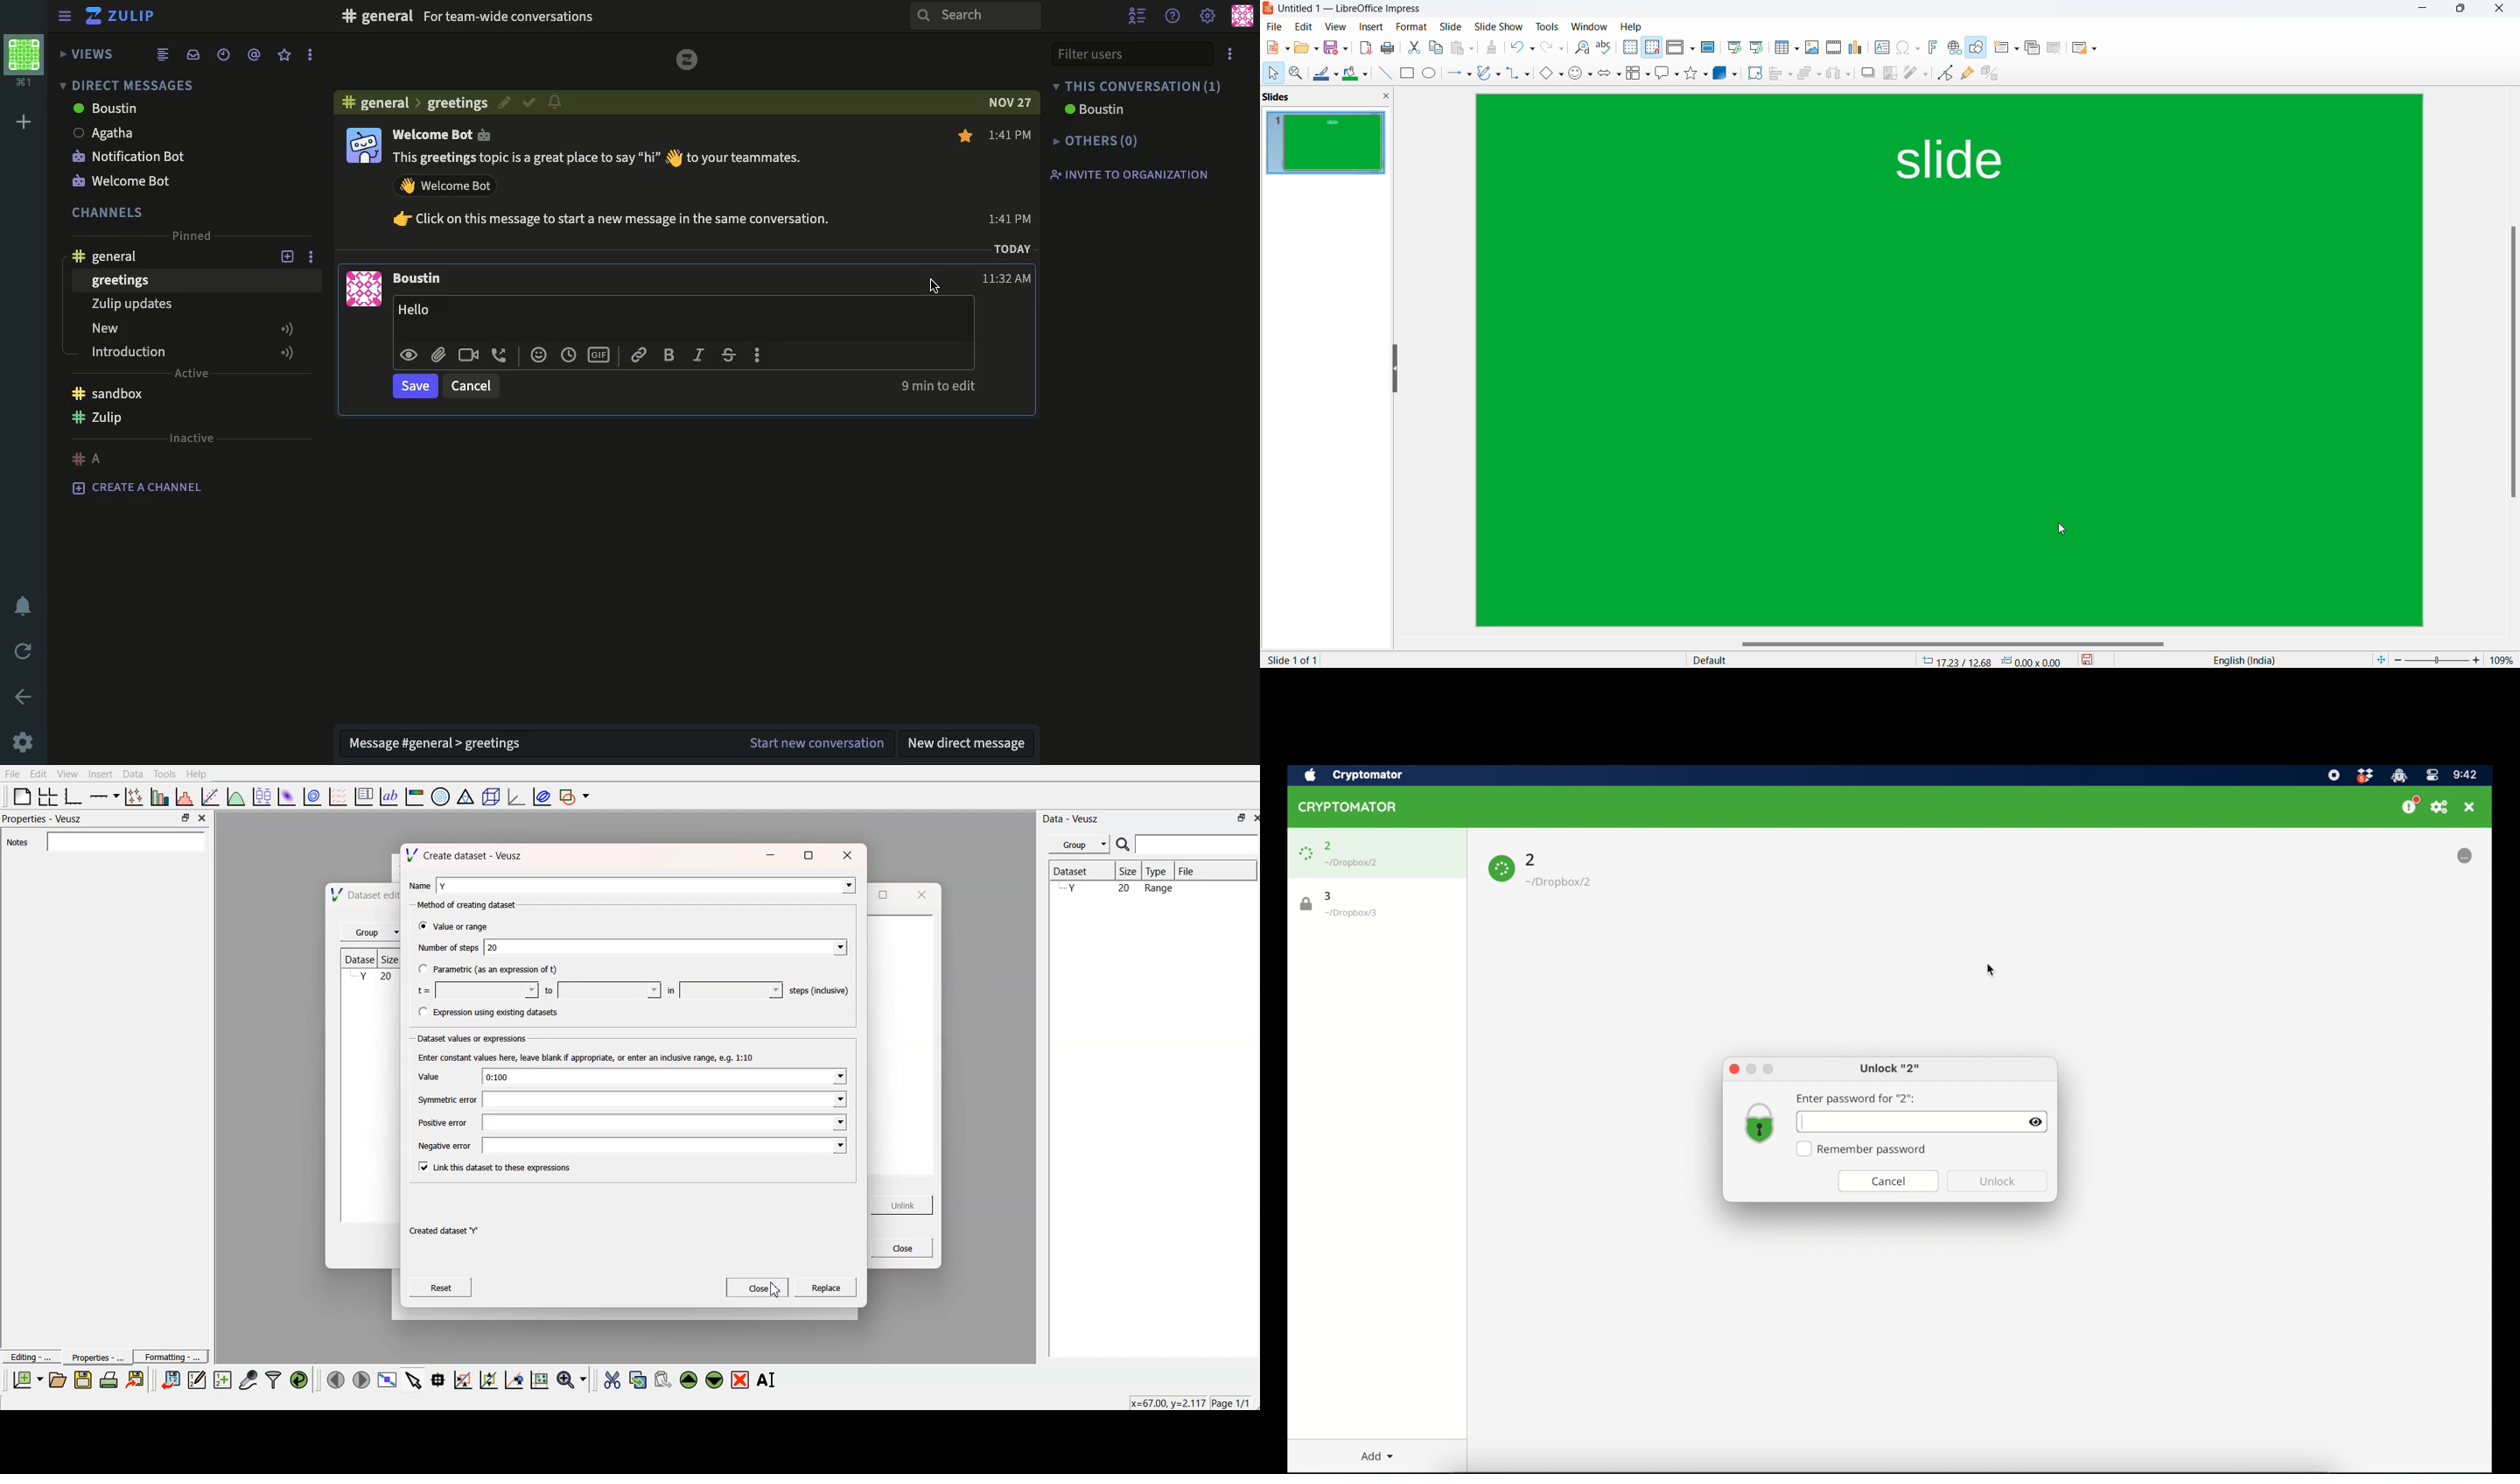 The height and width of the screenshot is (1484, 2520). Describe the element at coordinates (191, 375) in the screenshot. I see `active` at that location.